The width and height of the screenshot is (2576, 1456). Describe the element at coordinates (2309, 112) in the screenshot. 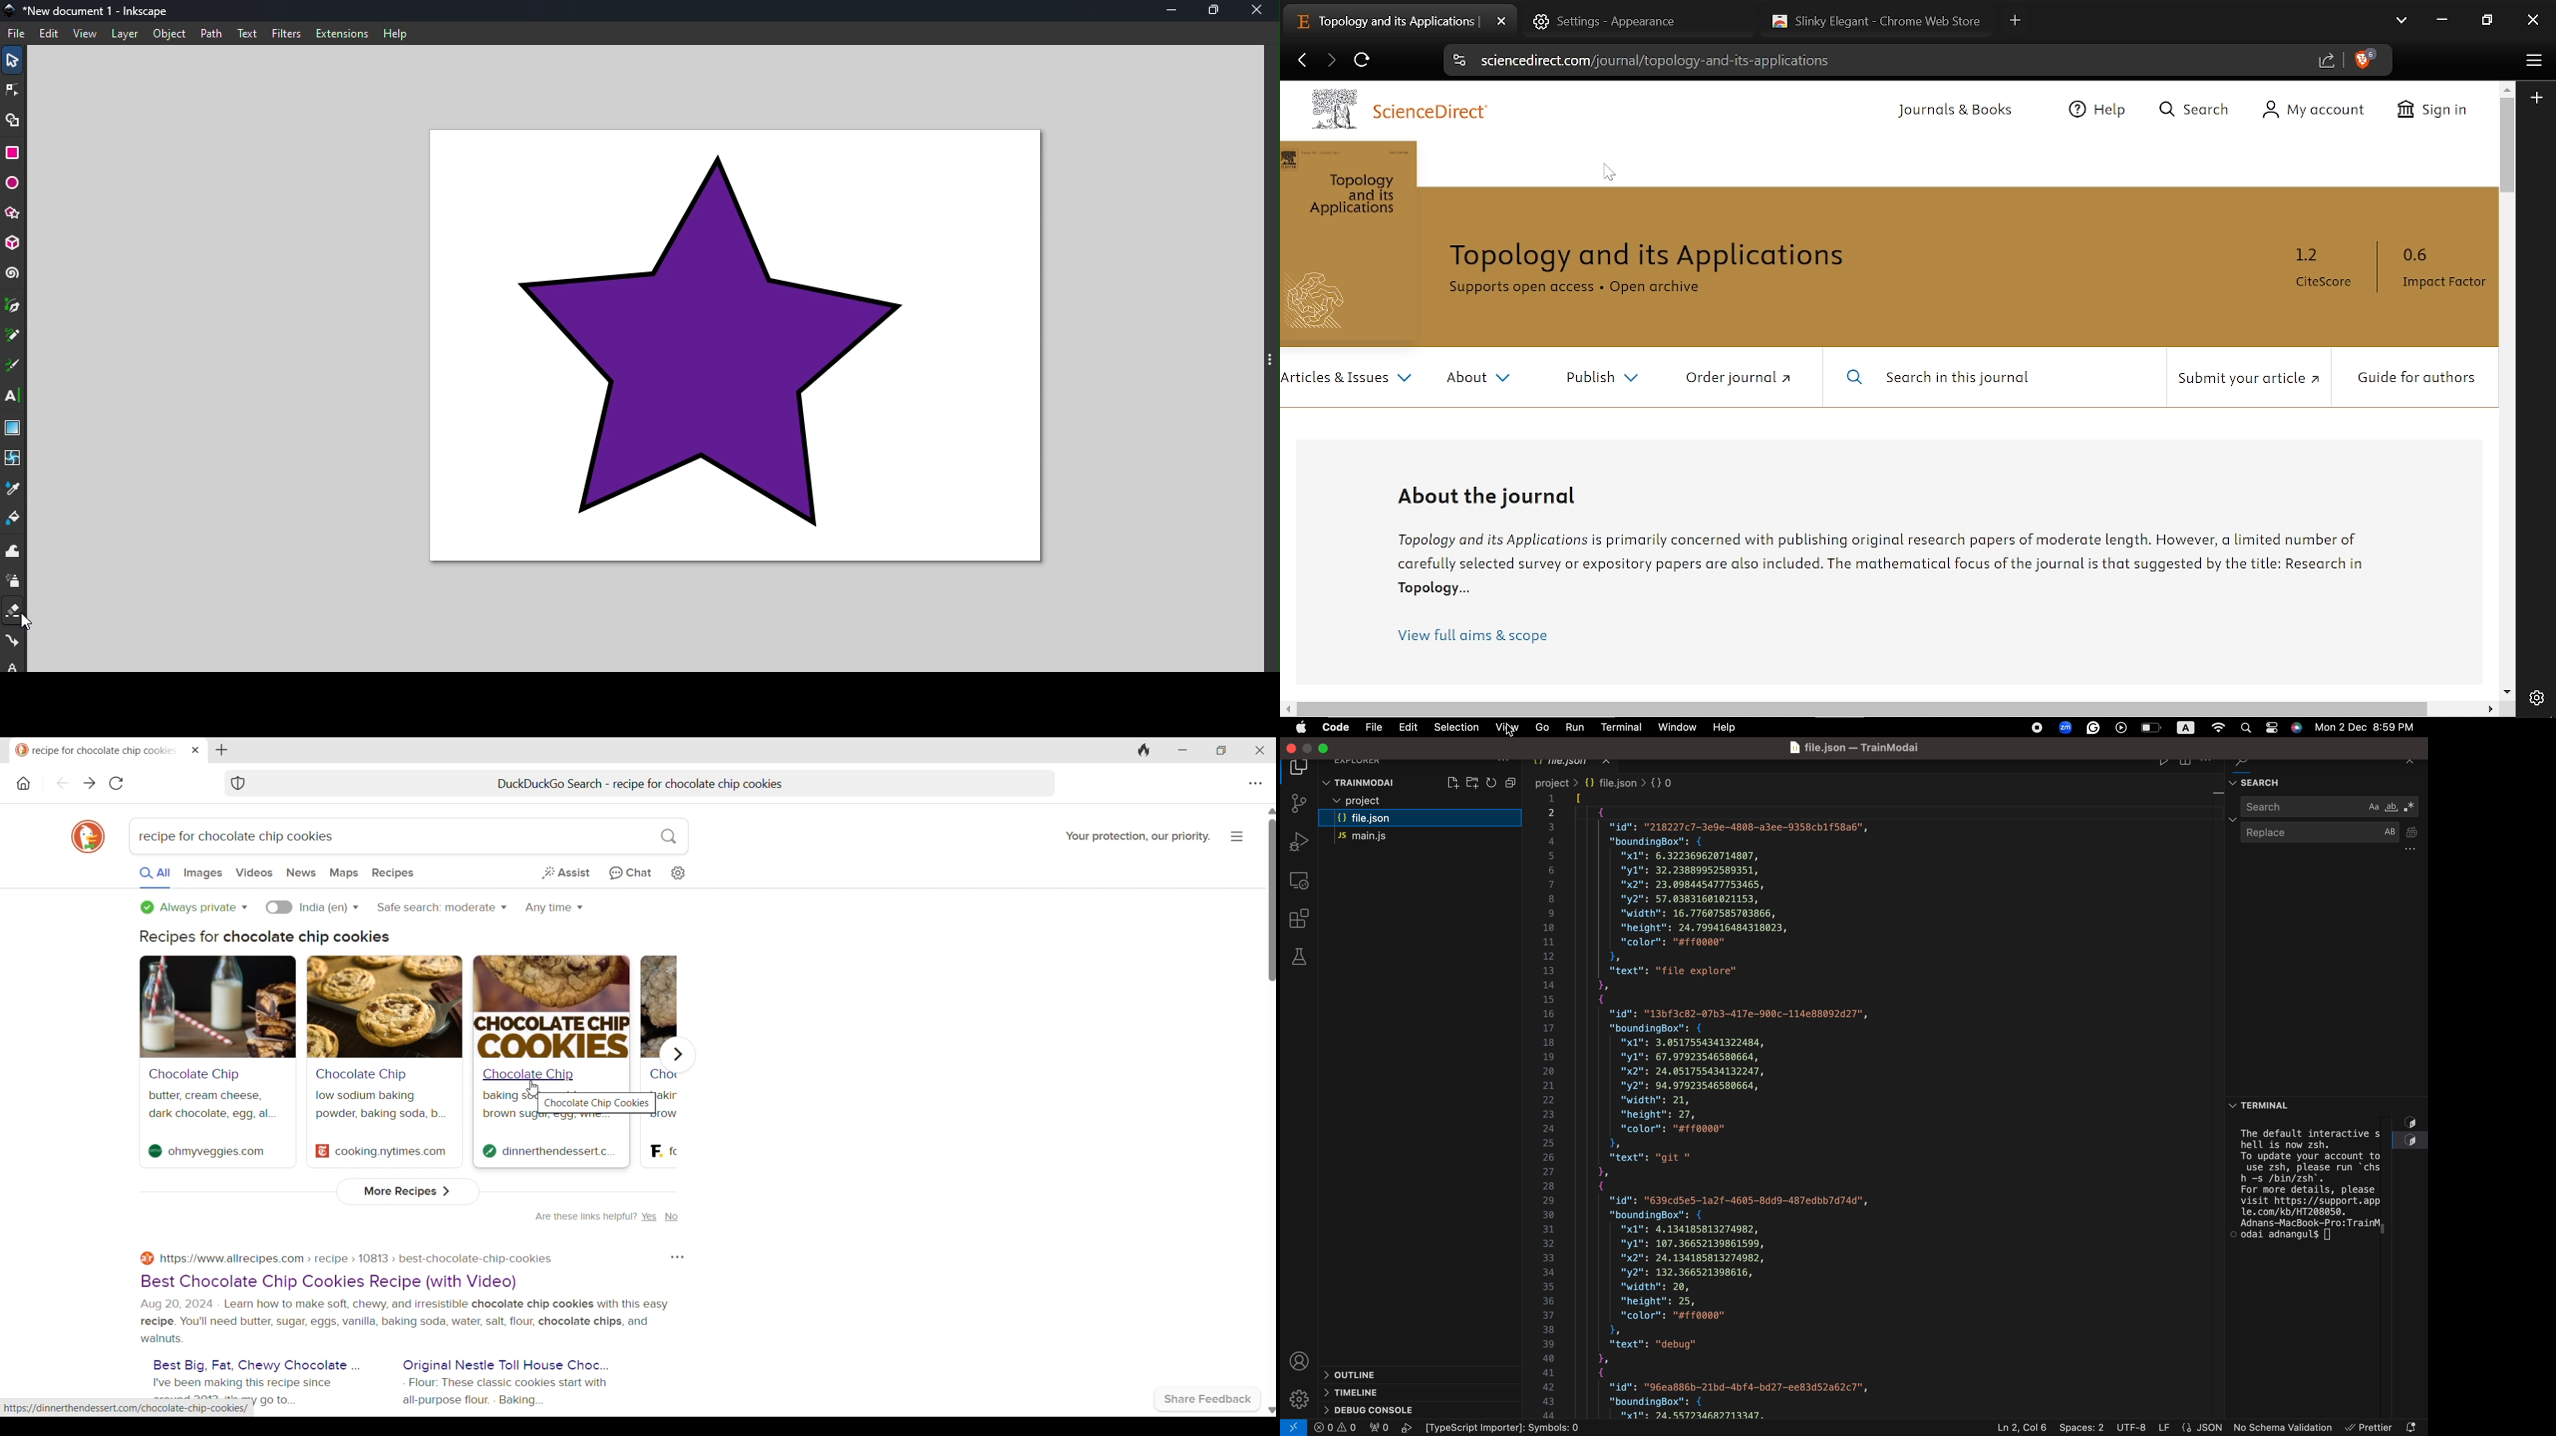

I see `My Account` at that location.